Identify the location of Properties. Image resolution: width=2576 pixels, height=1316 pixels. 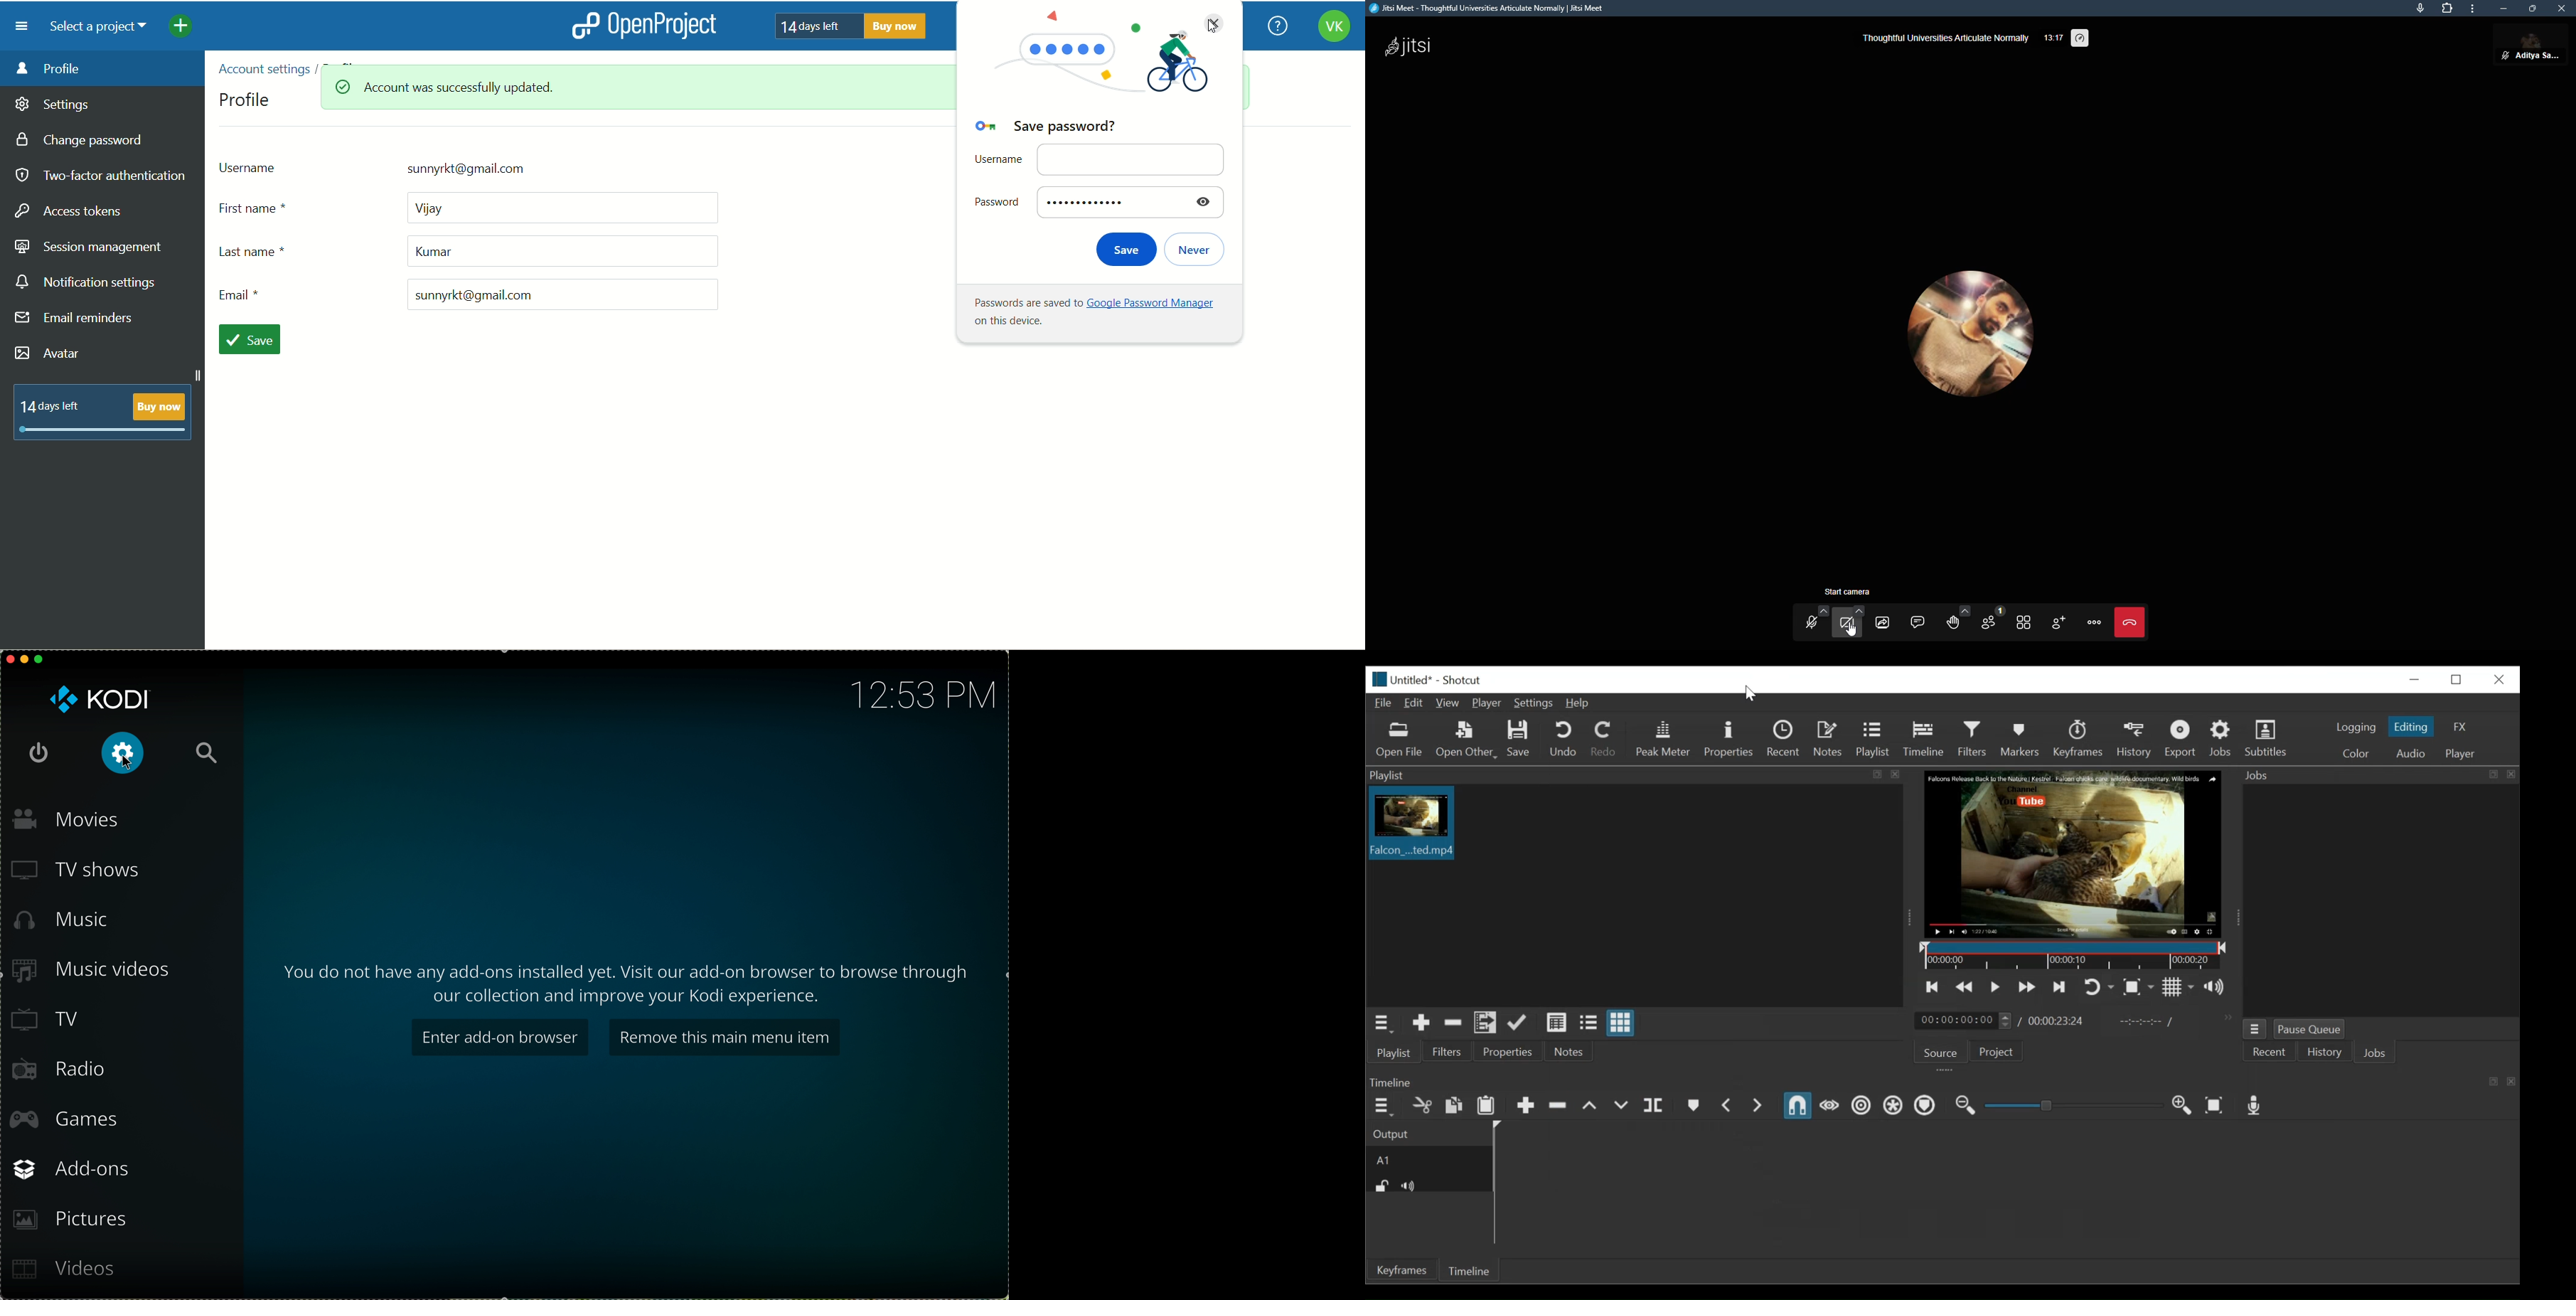
(1505, 1051).